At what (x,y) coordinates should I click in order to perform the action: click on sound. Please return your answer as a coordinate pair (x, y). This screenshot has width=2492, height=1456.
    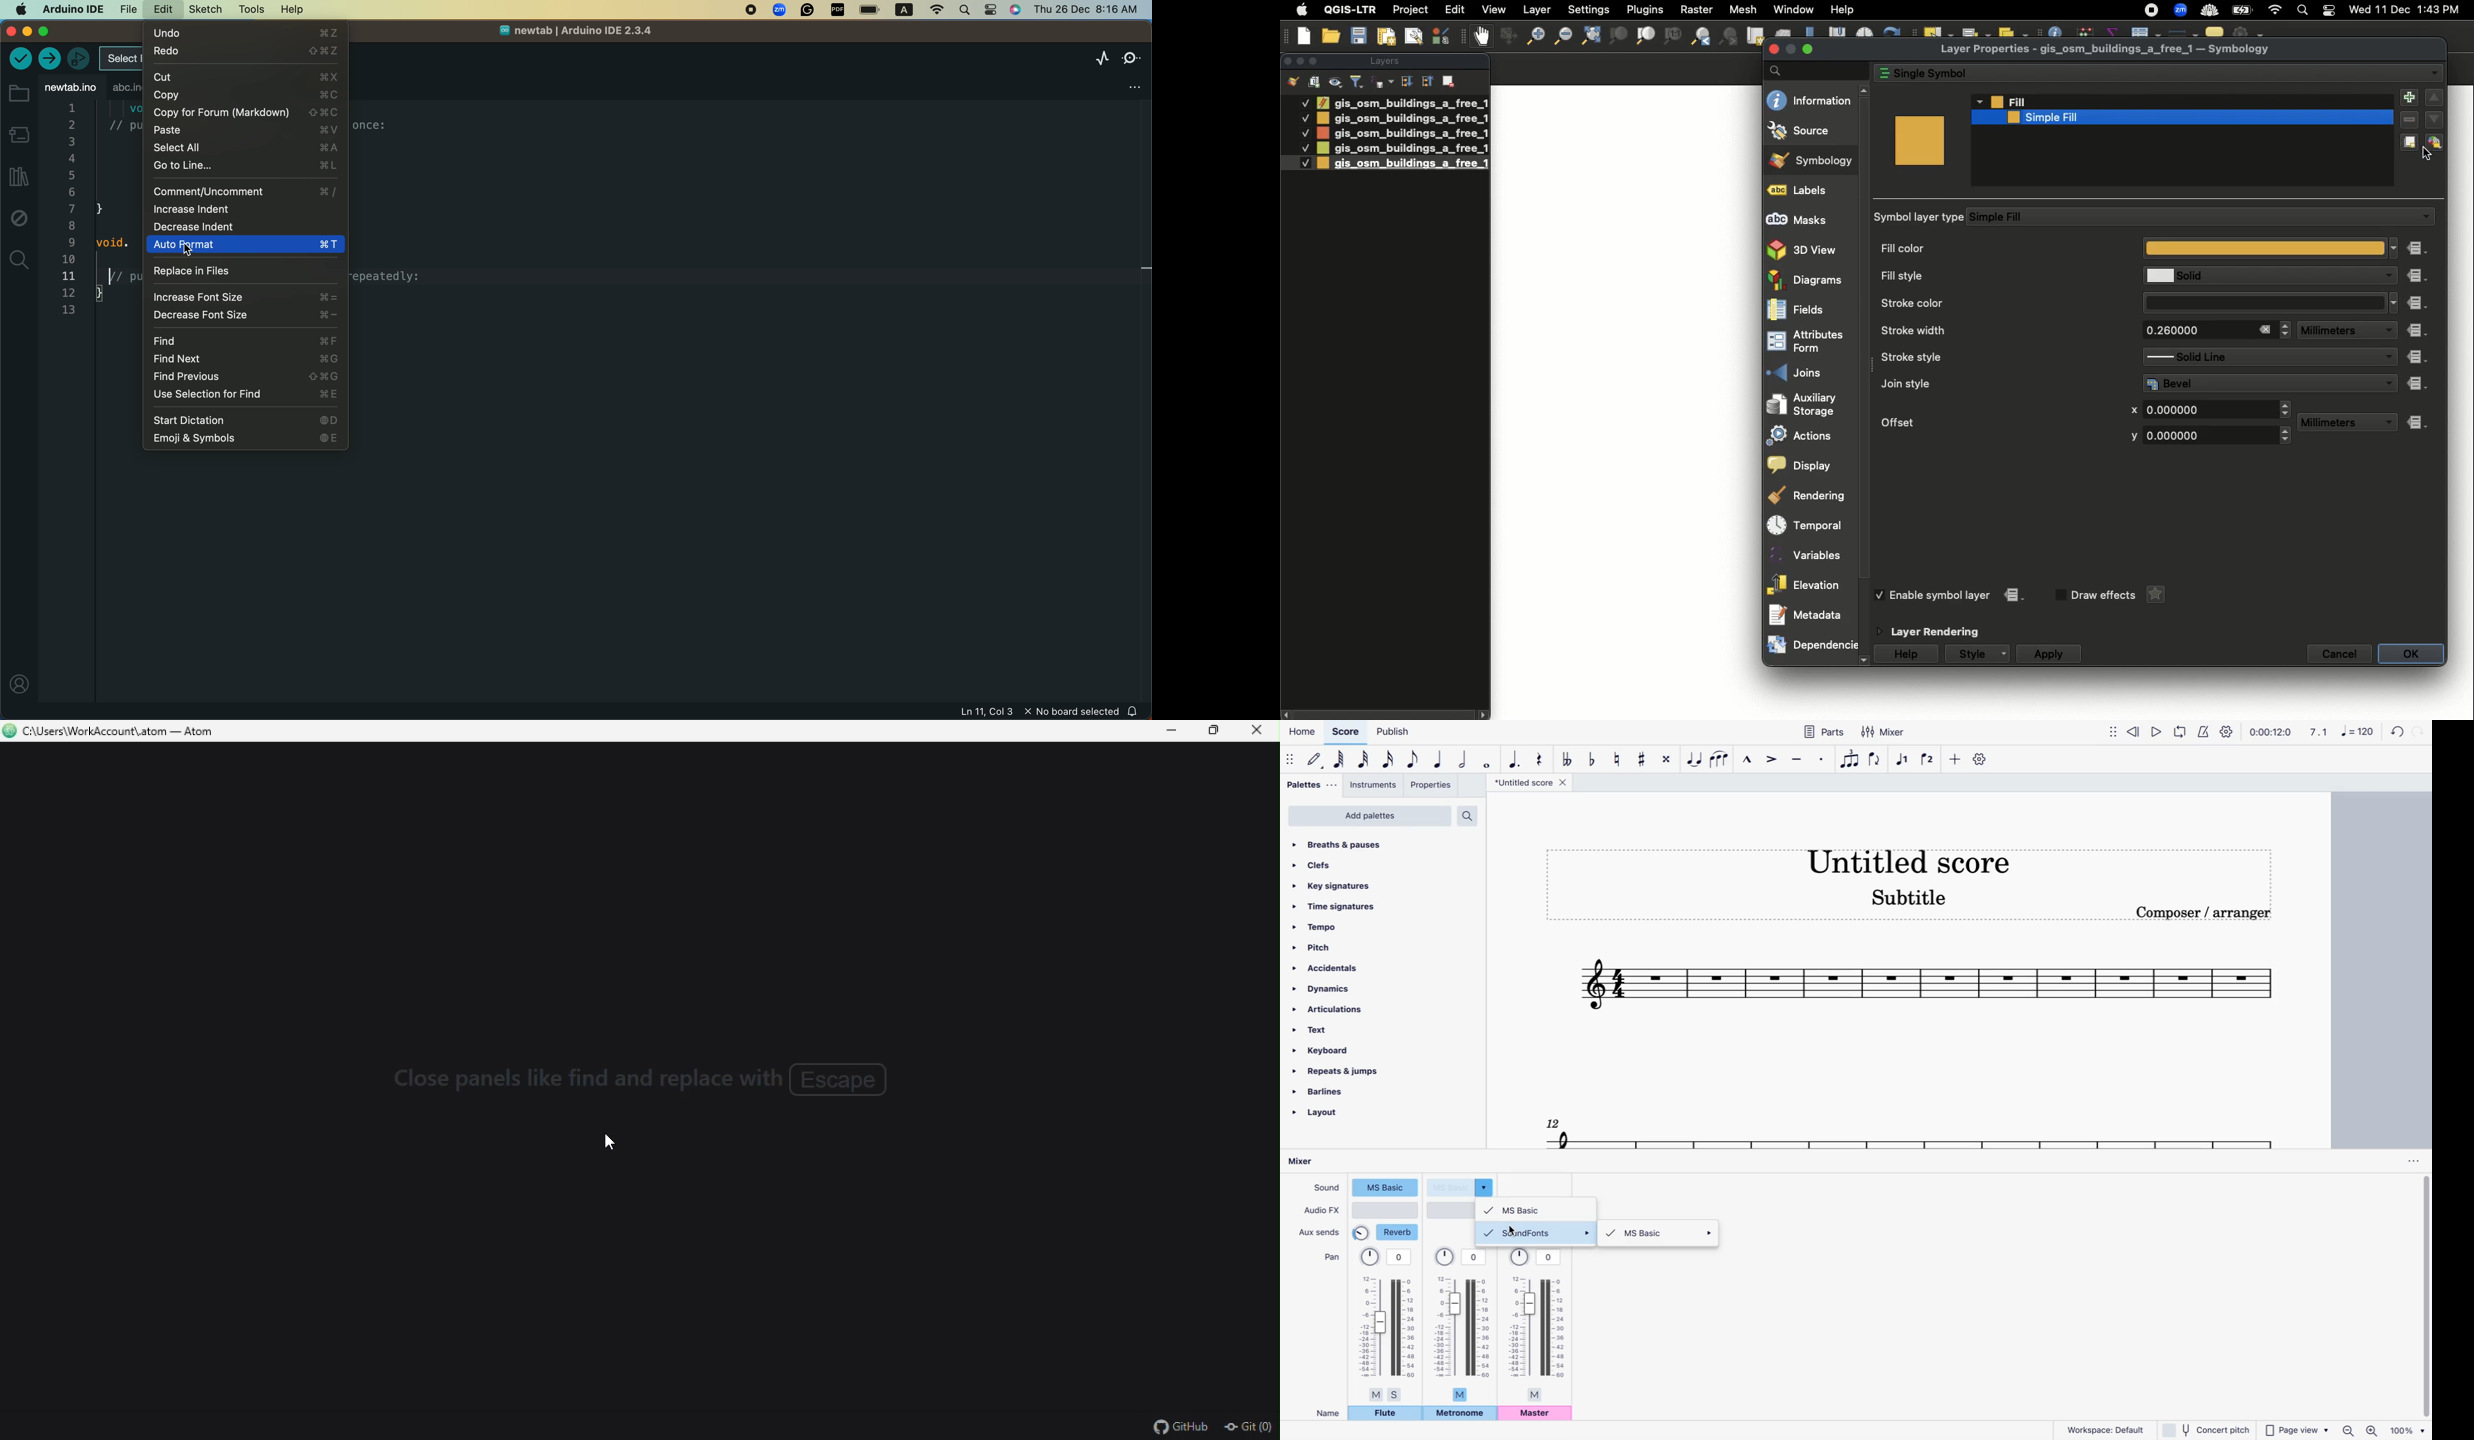
    Looking at the image, I should click on (1326, 1189).